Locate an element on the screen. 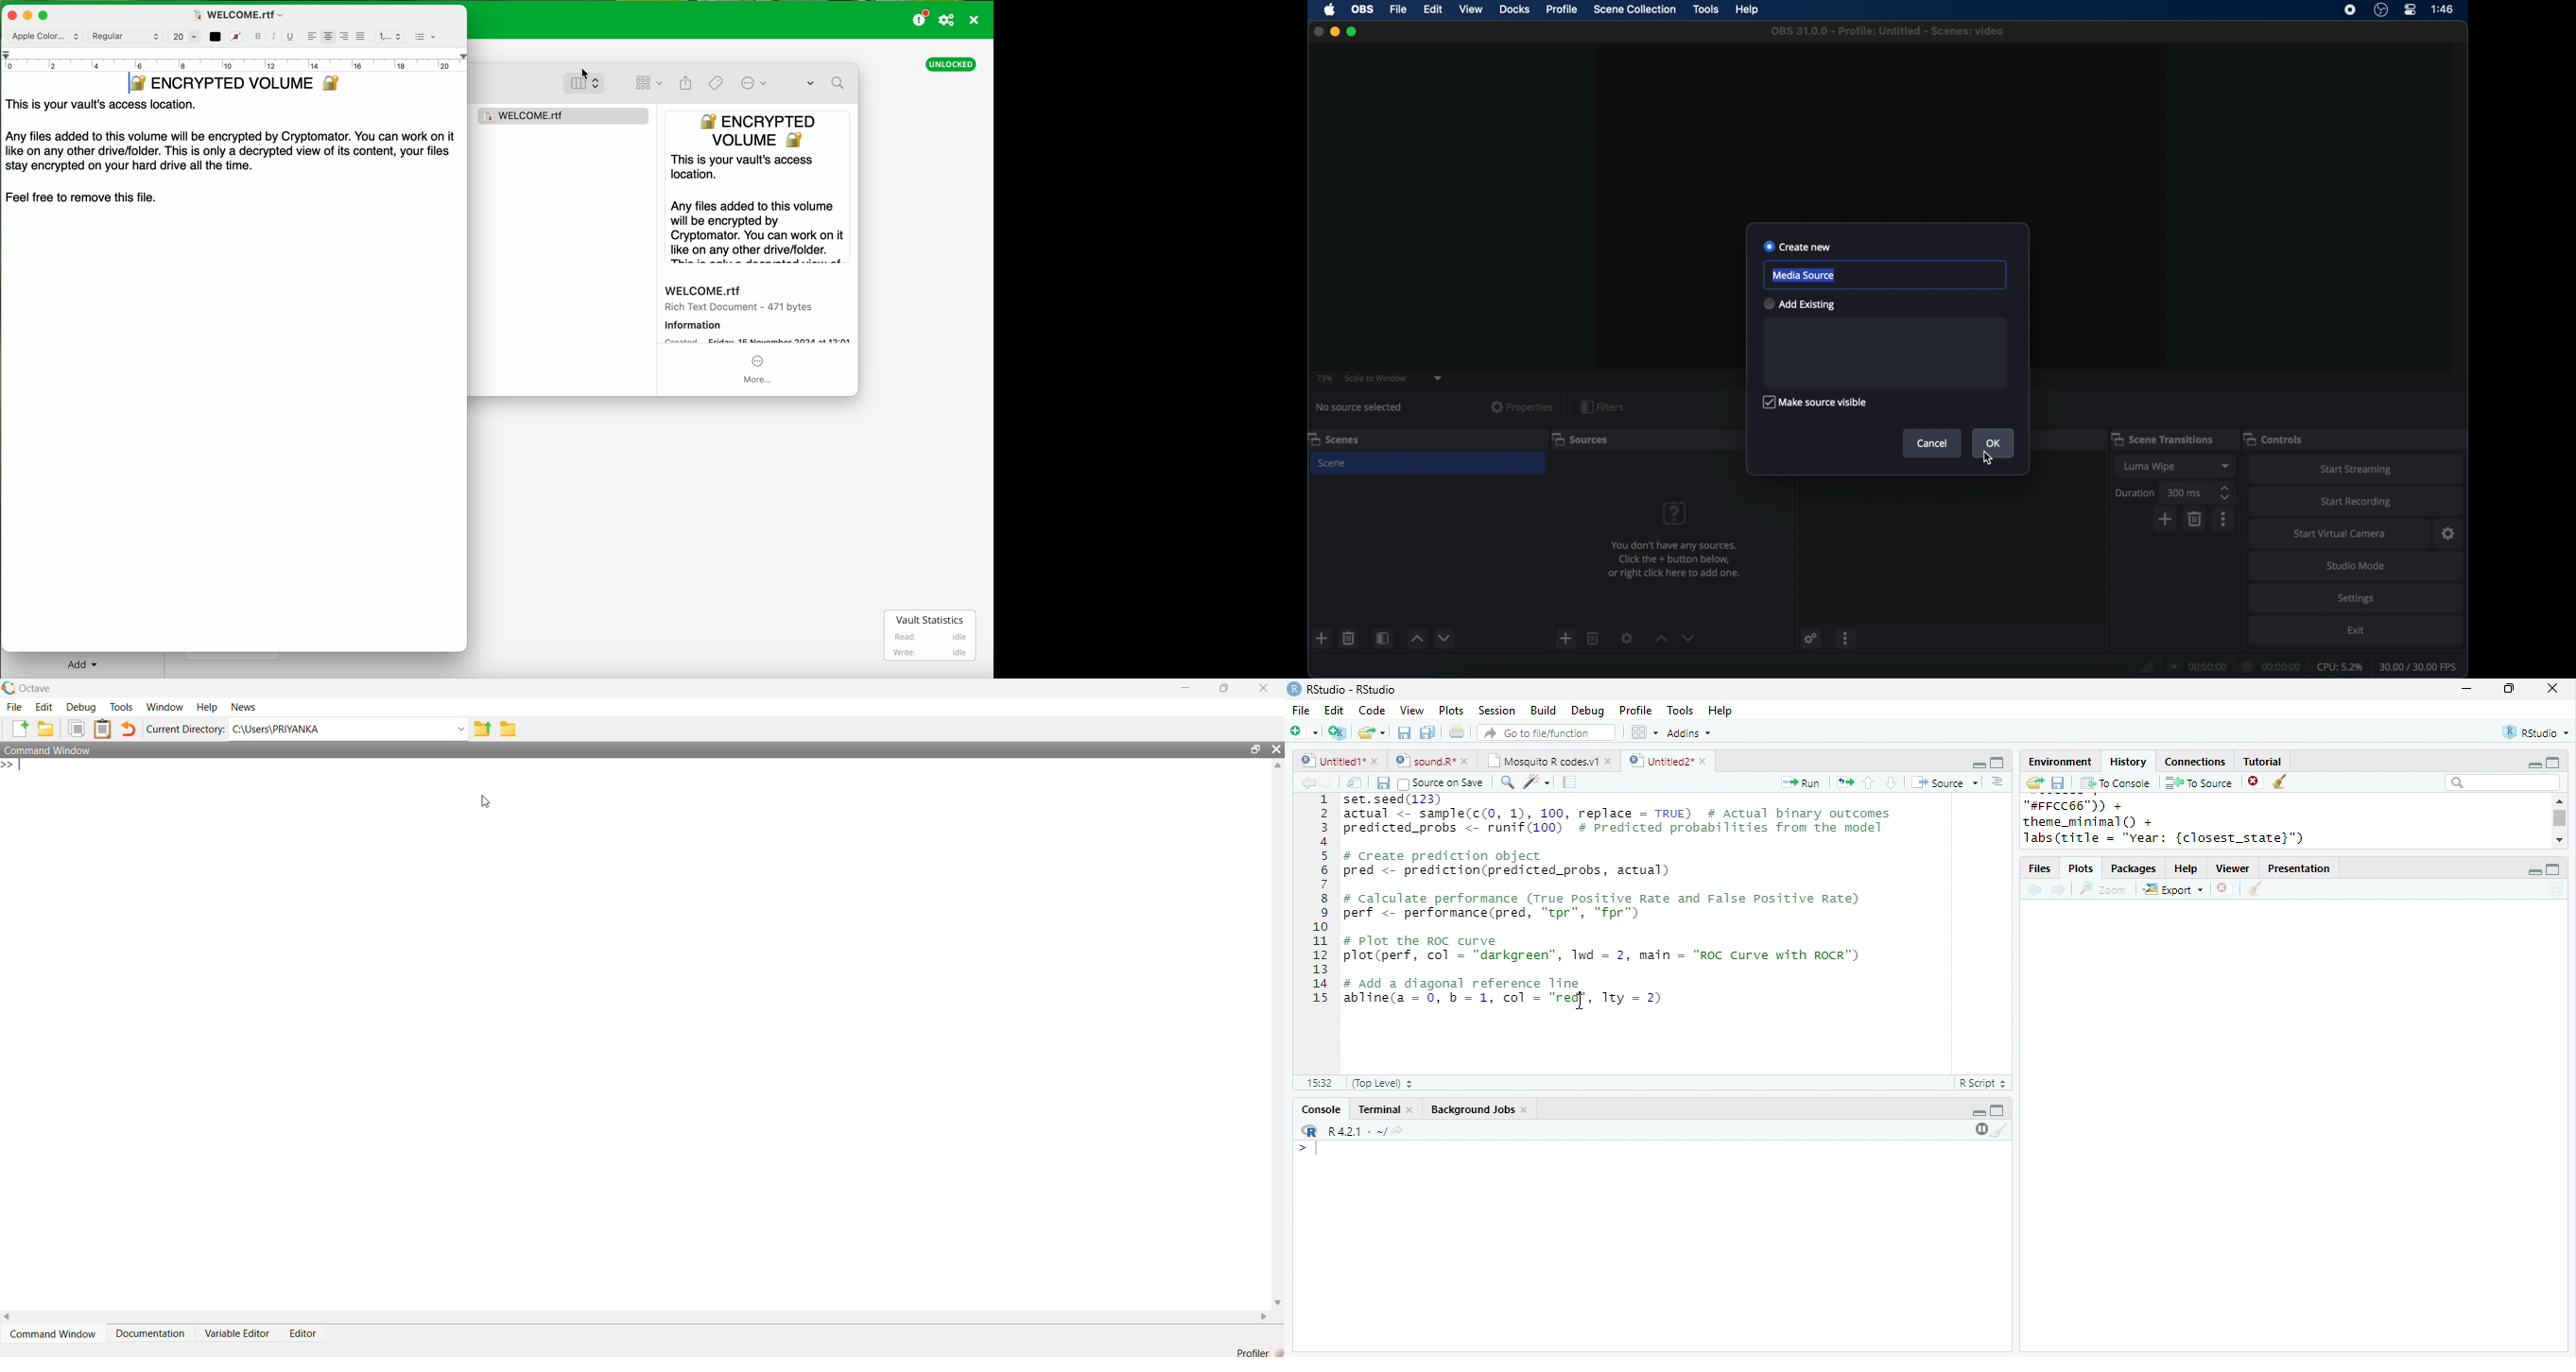  maximize is located at coordinates (2551, 762).